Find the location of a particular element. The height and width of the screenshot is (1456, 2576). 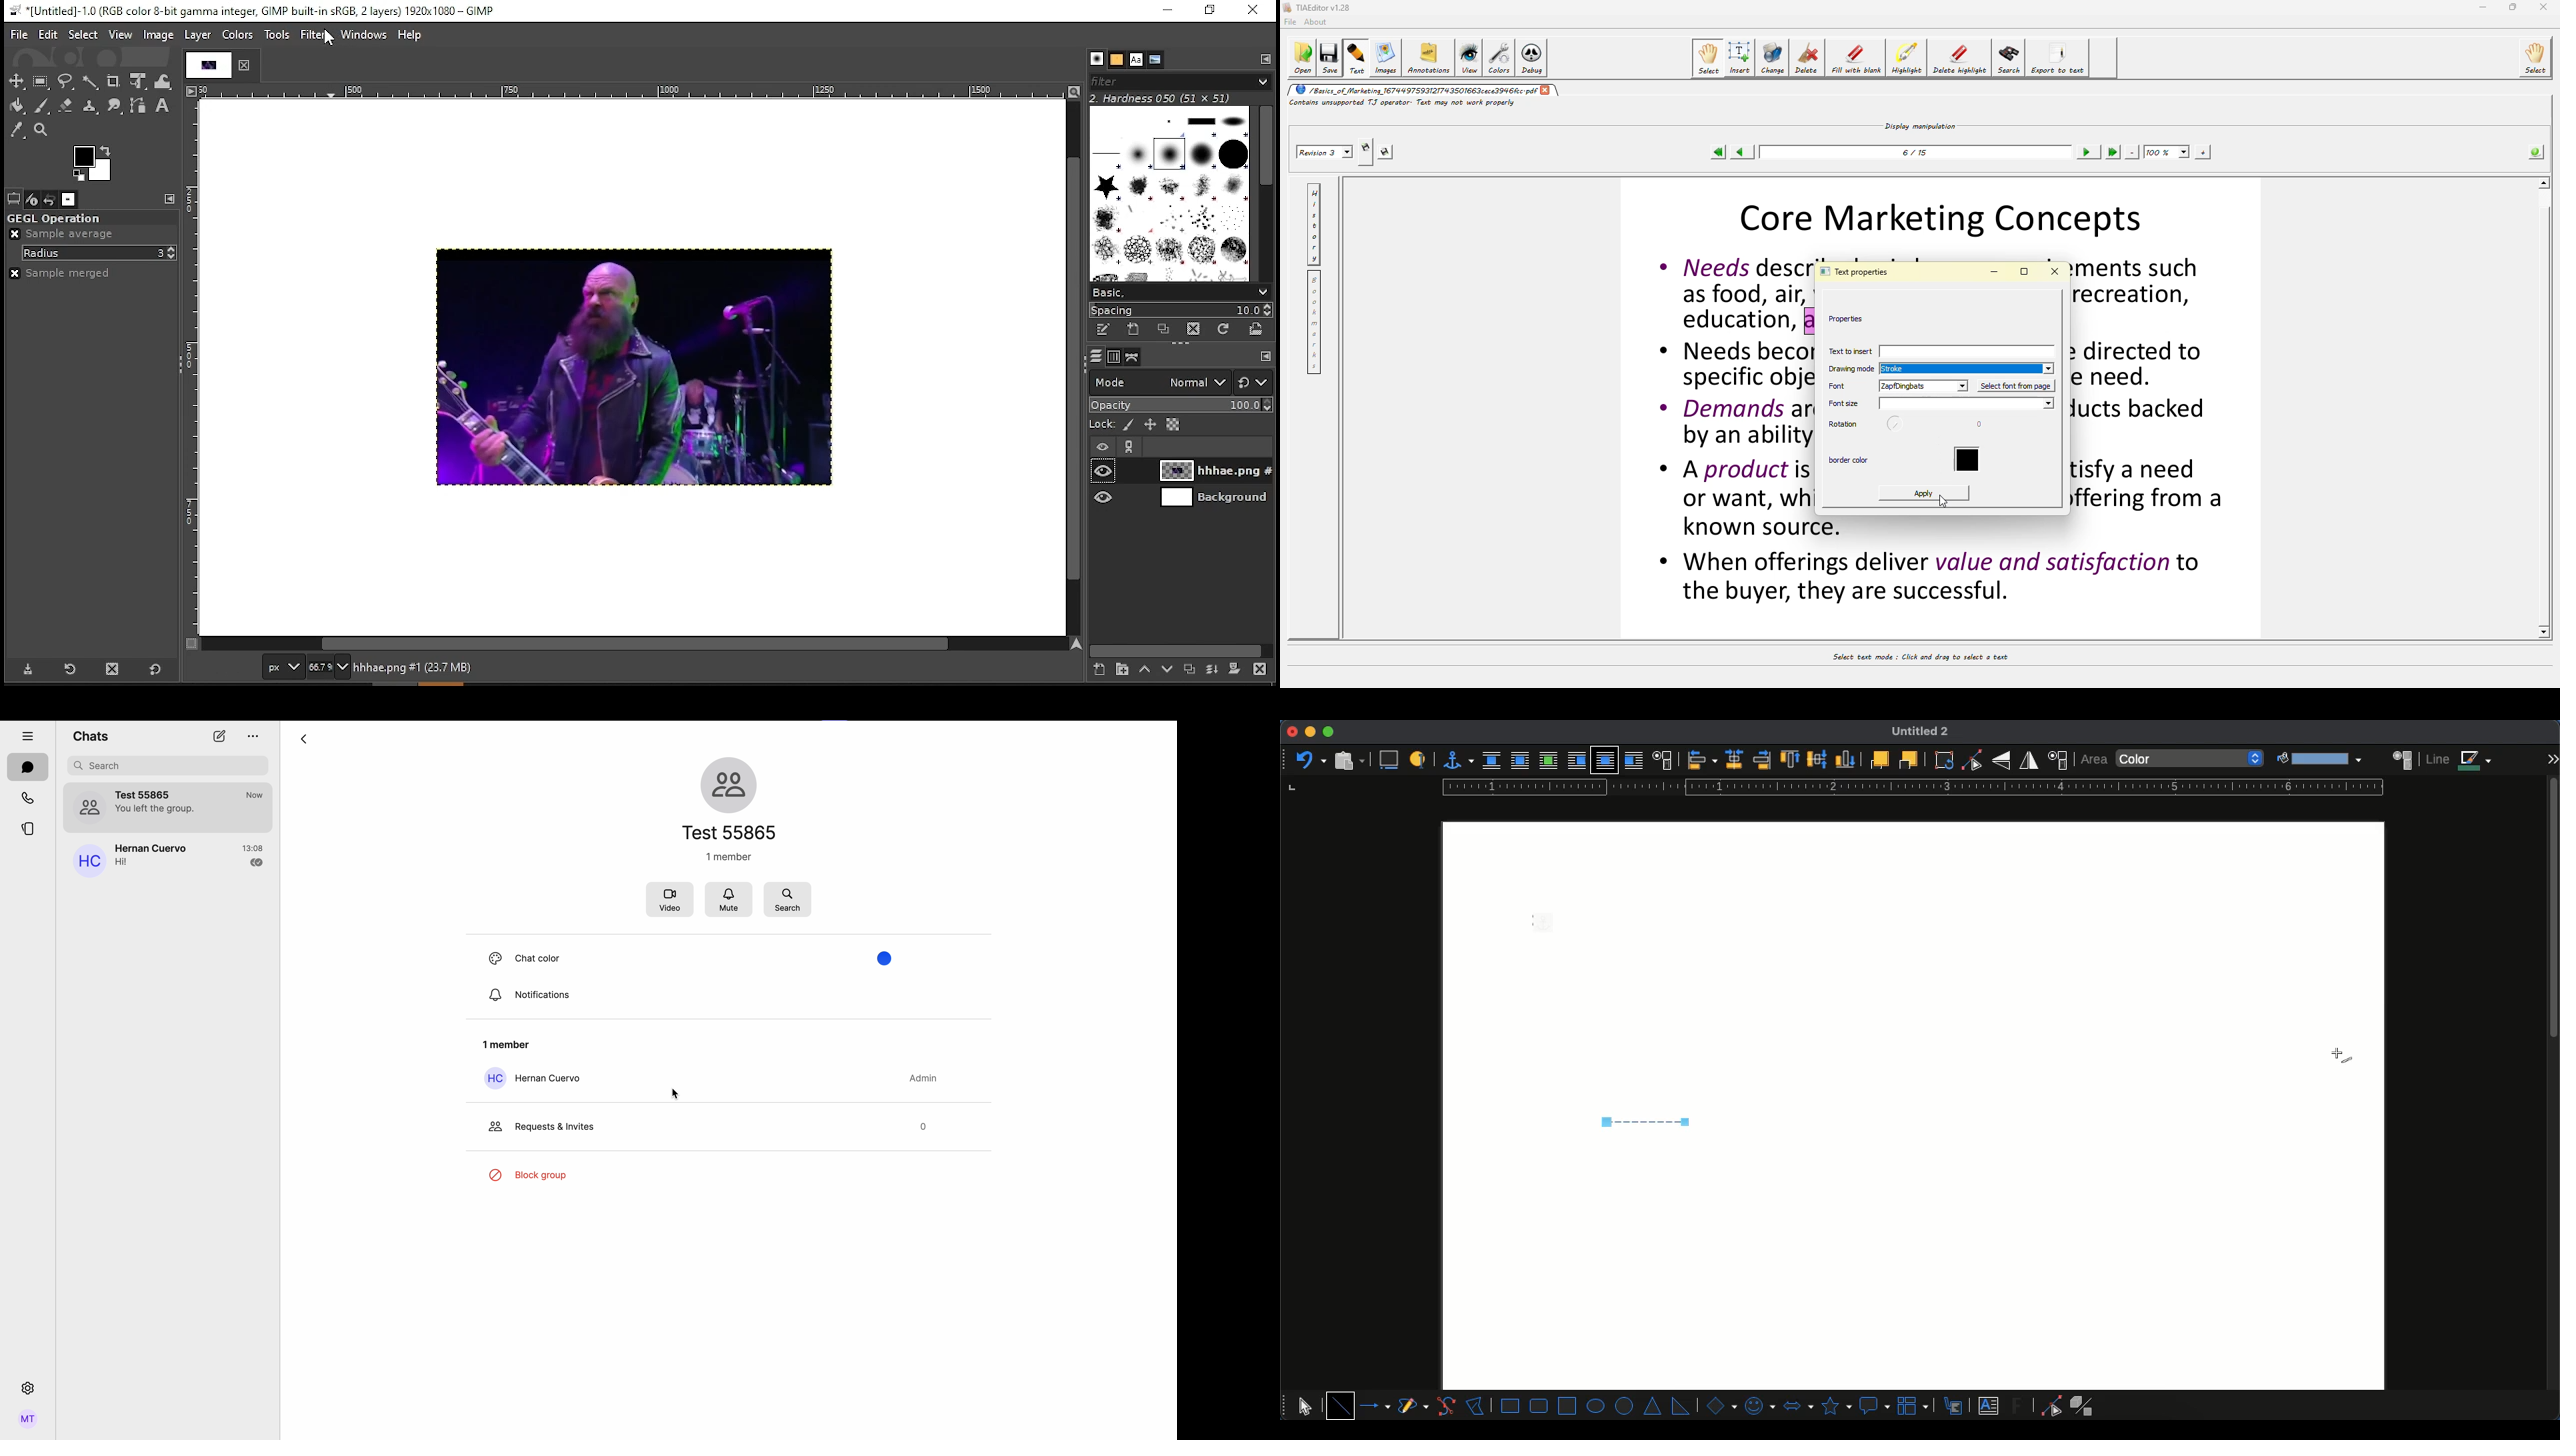

Hernan Cuervo's chat is located at coordinates (191, 859).